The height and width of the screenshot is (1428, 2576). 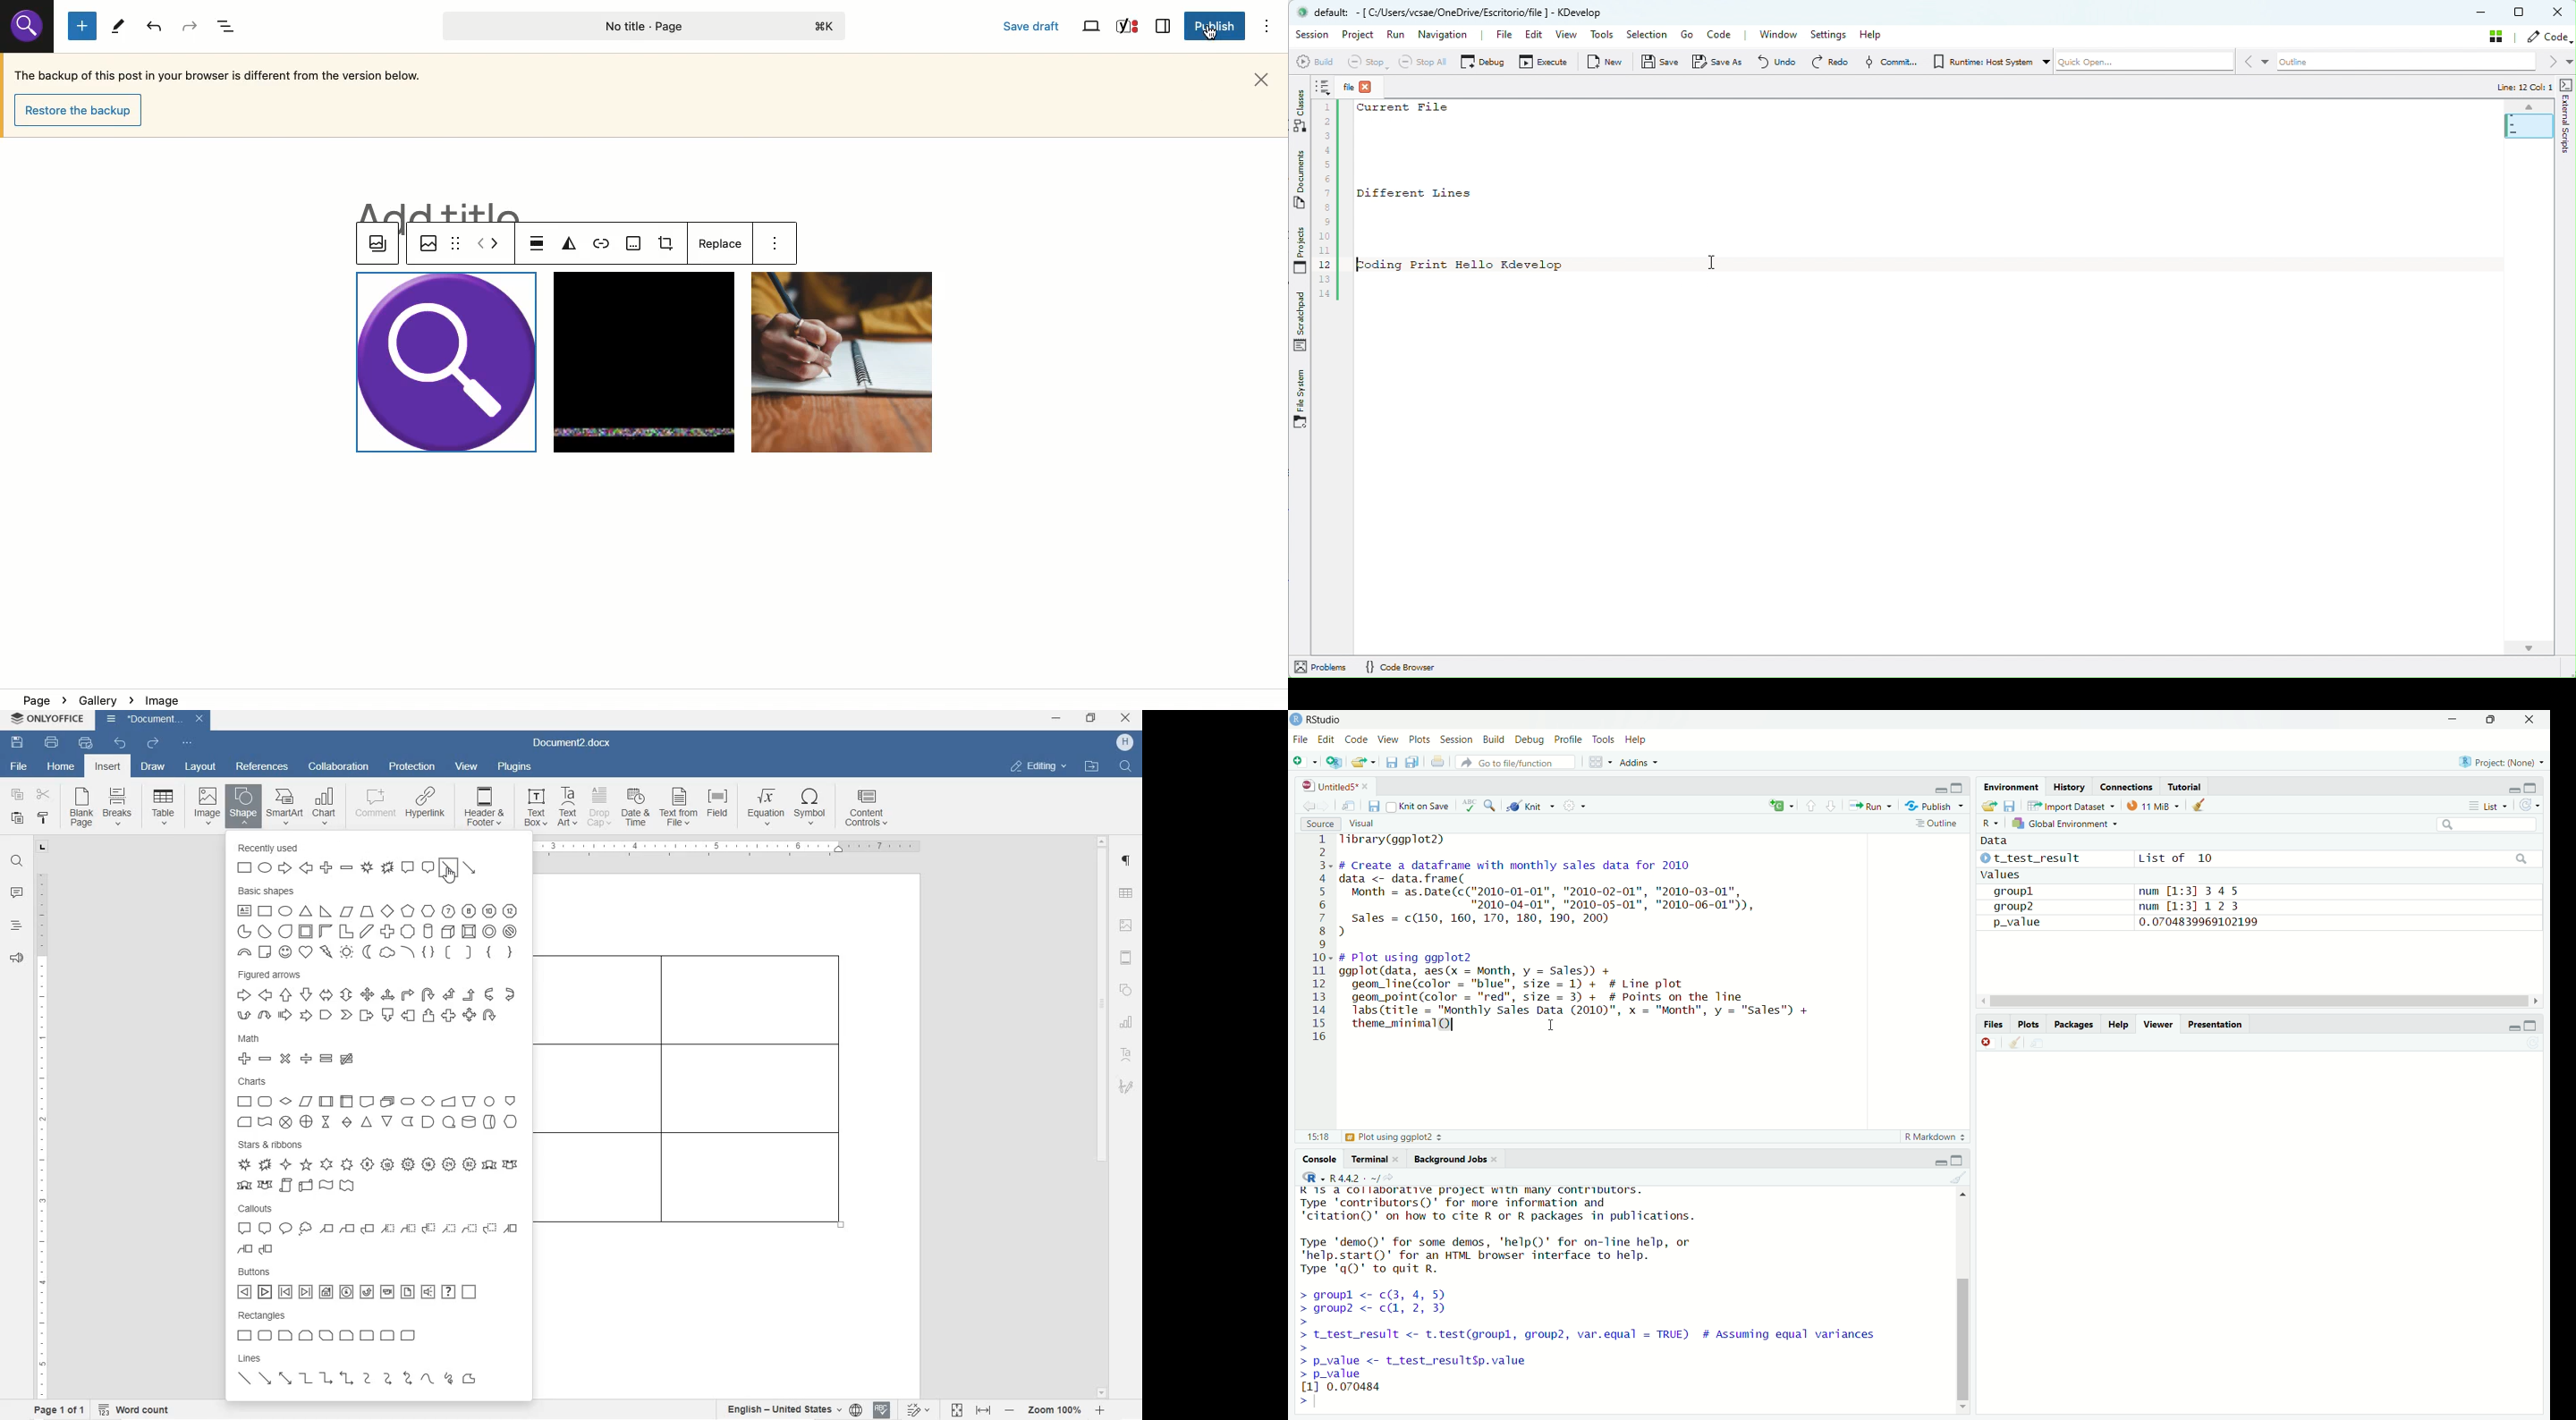 I want to click on minimise, so click(x=2454, y=720).